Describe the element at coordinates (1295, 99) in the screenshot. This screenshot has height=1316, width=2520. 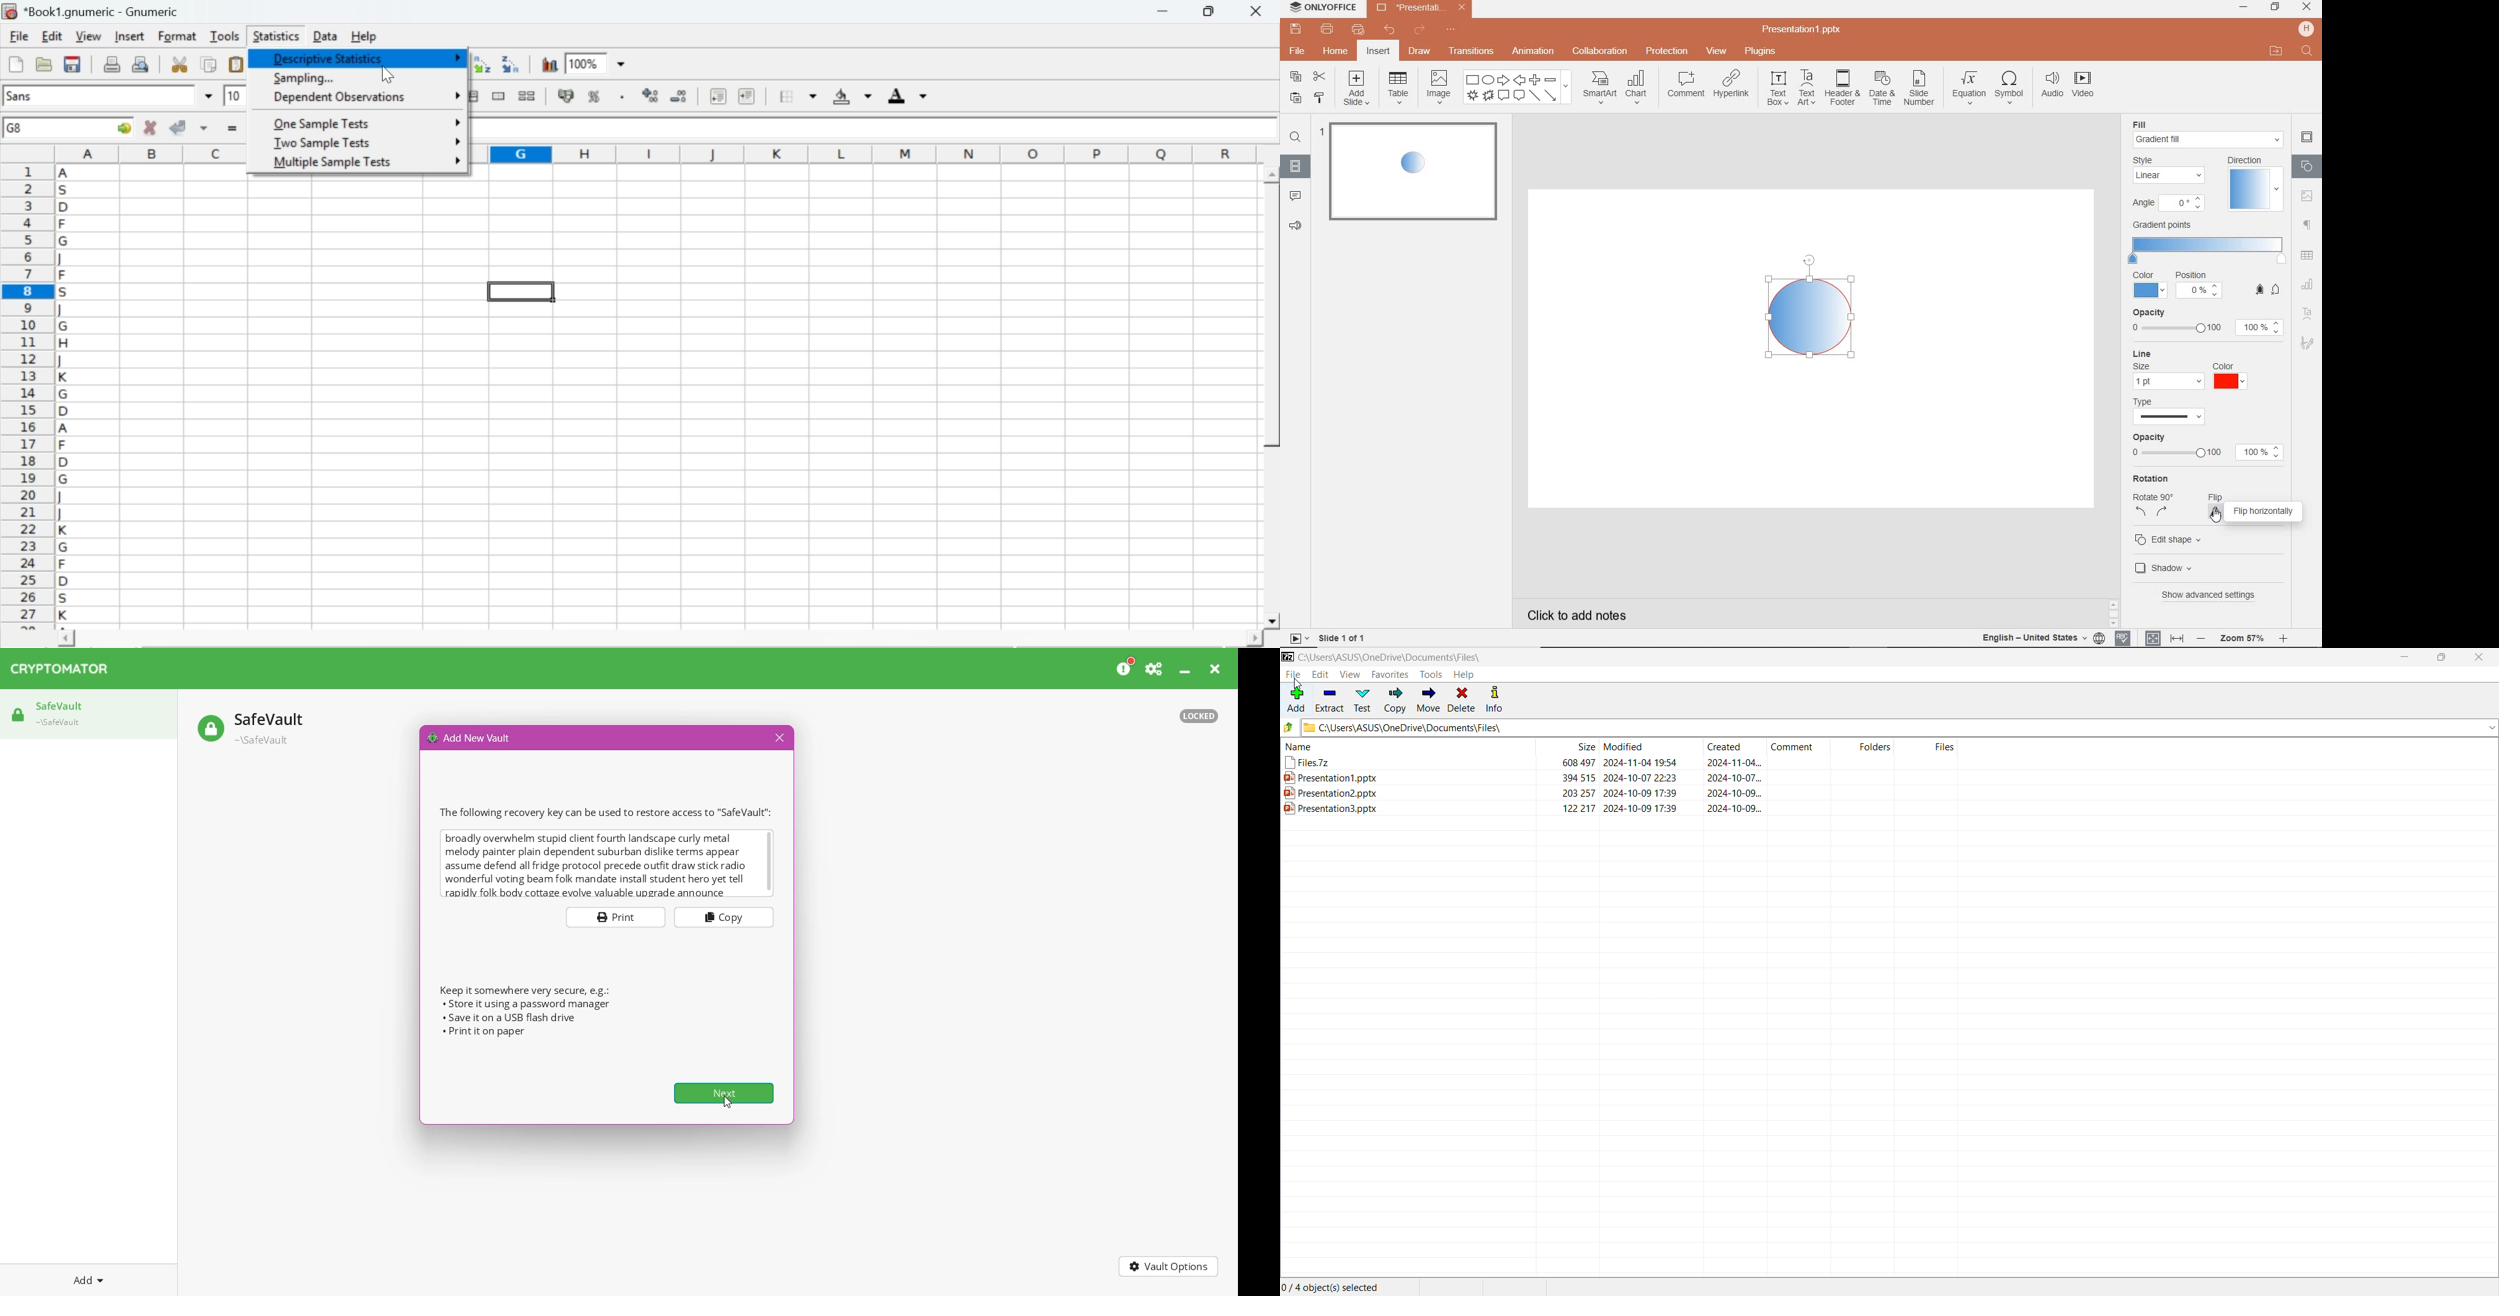
I see `paste` at that location.